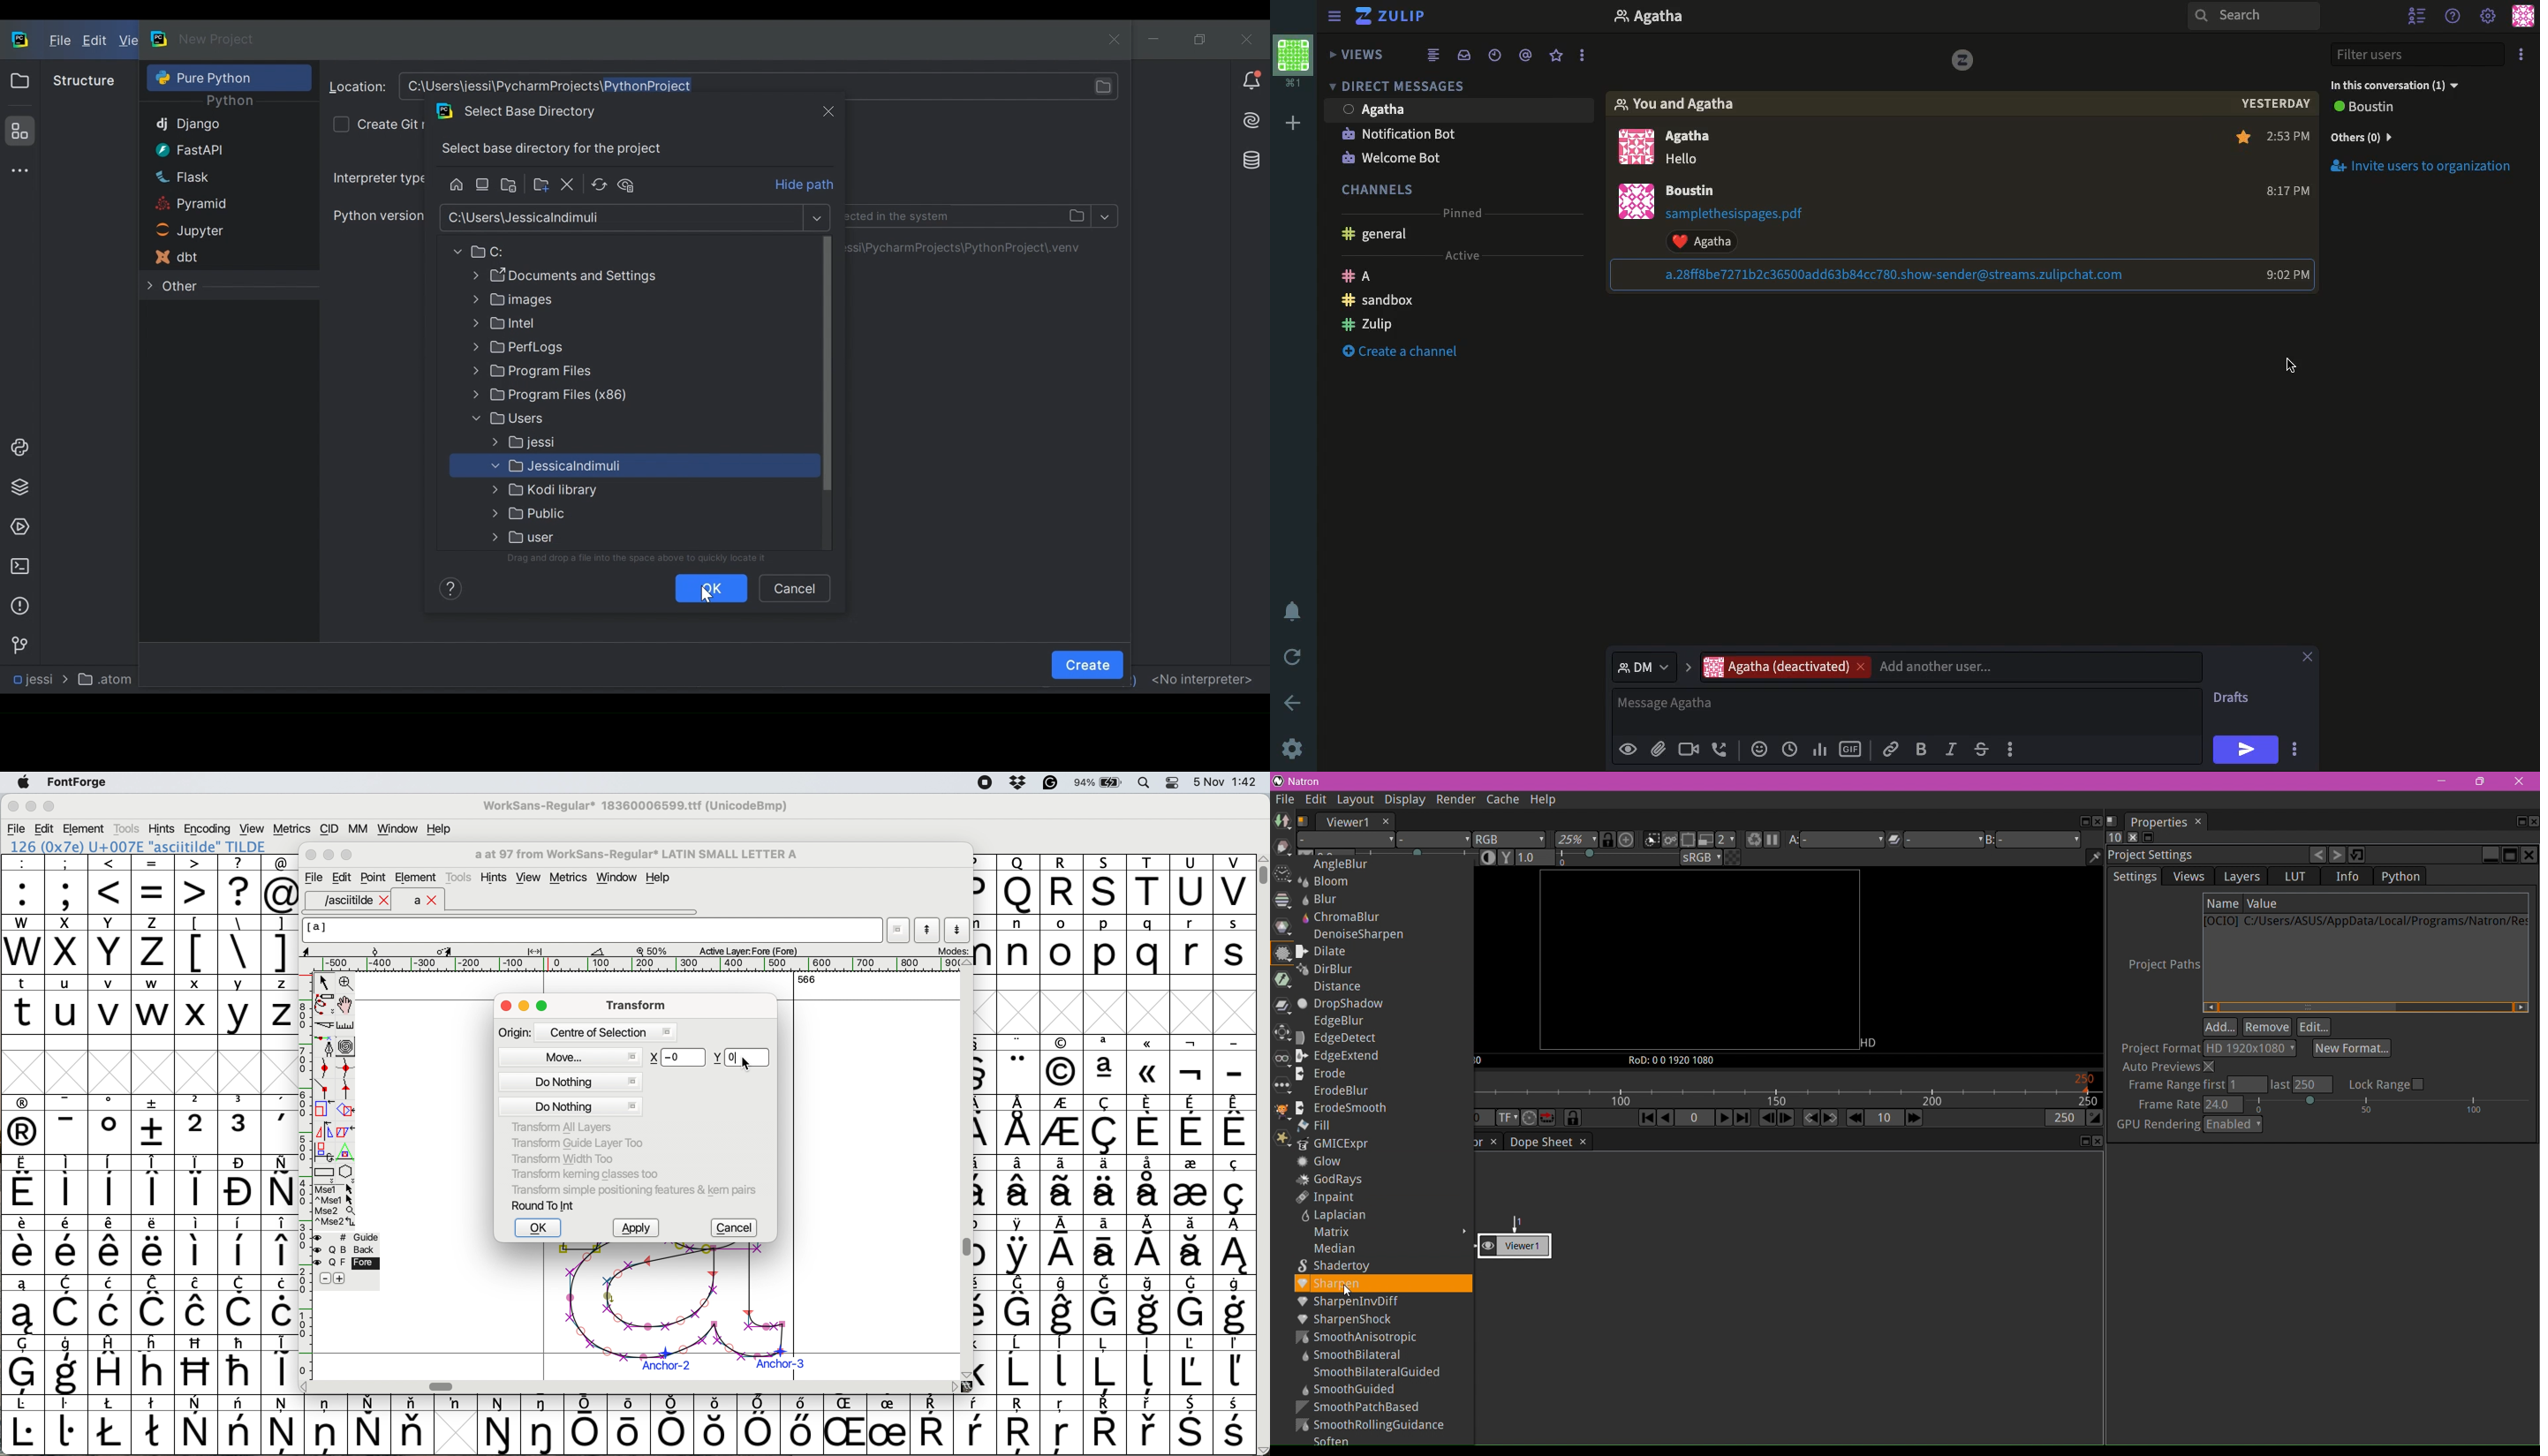  I want to click on , so click(1106, 884).